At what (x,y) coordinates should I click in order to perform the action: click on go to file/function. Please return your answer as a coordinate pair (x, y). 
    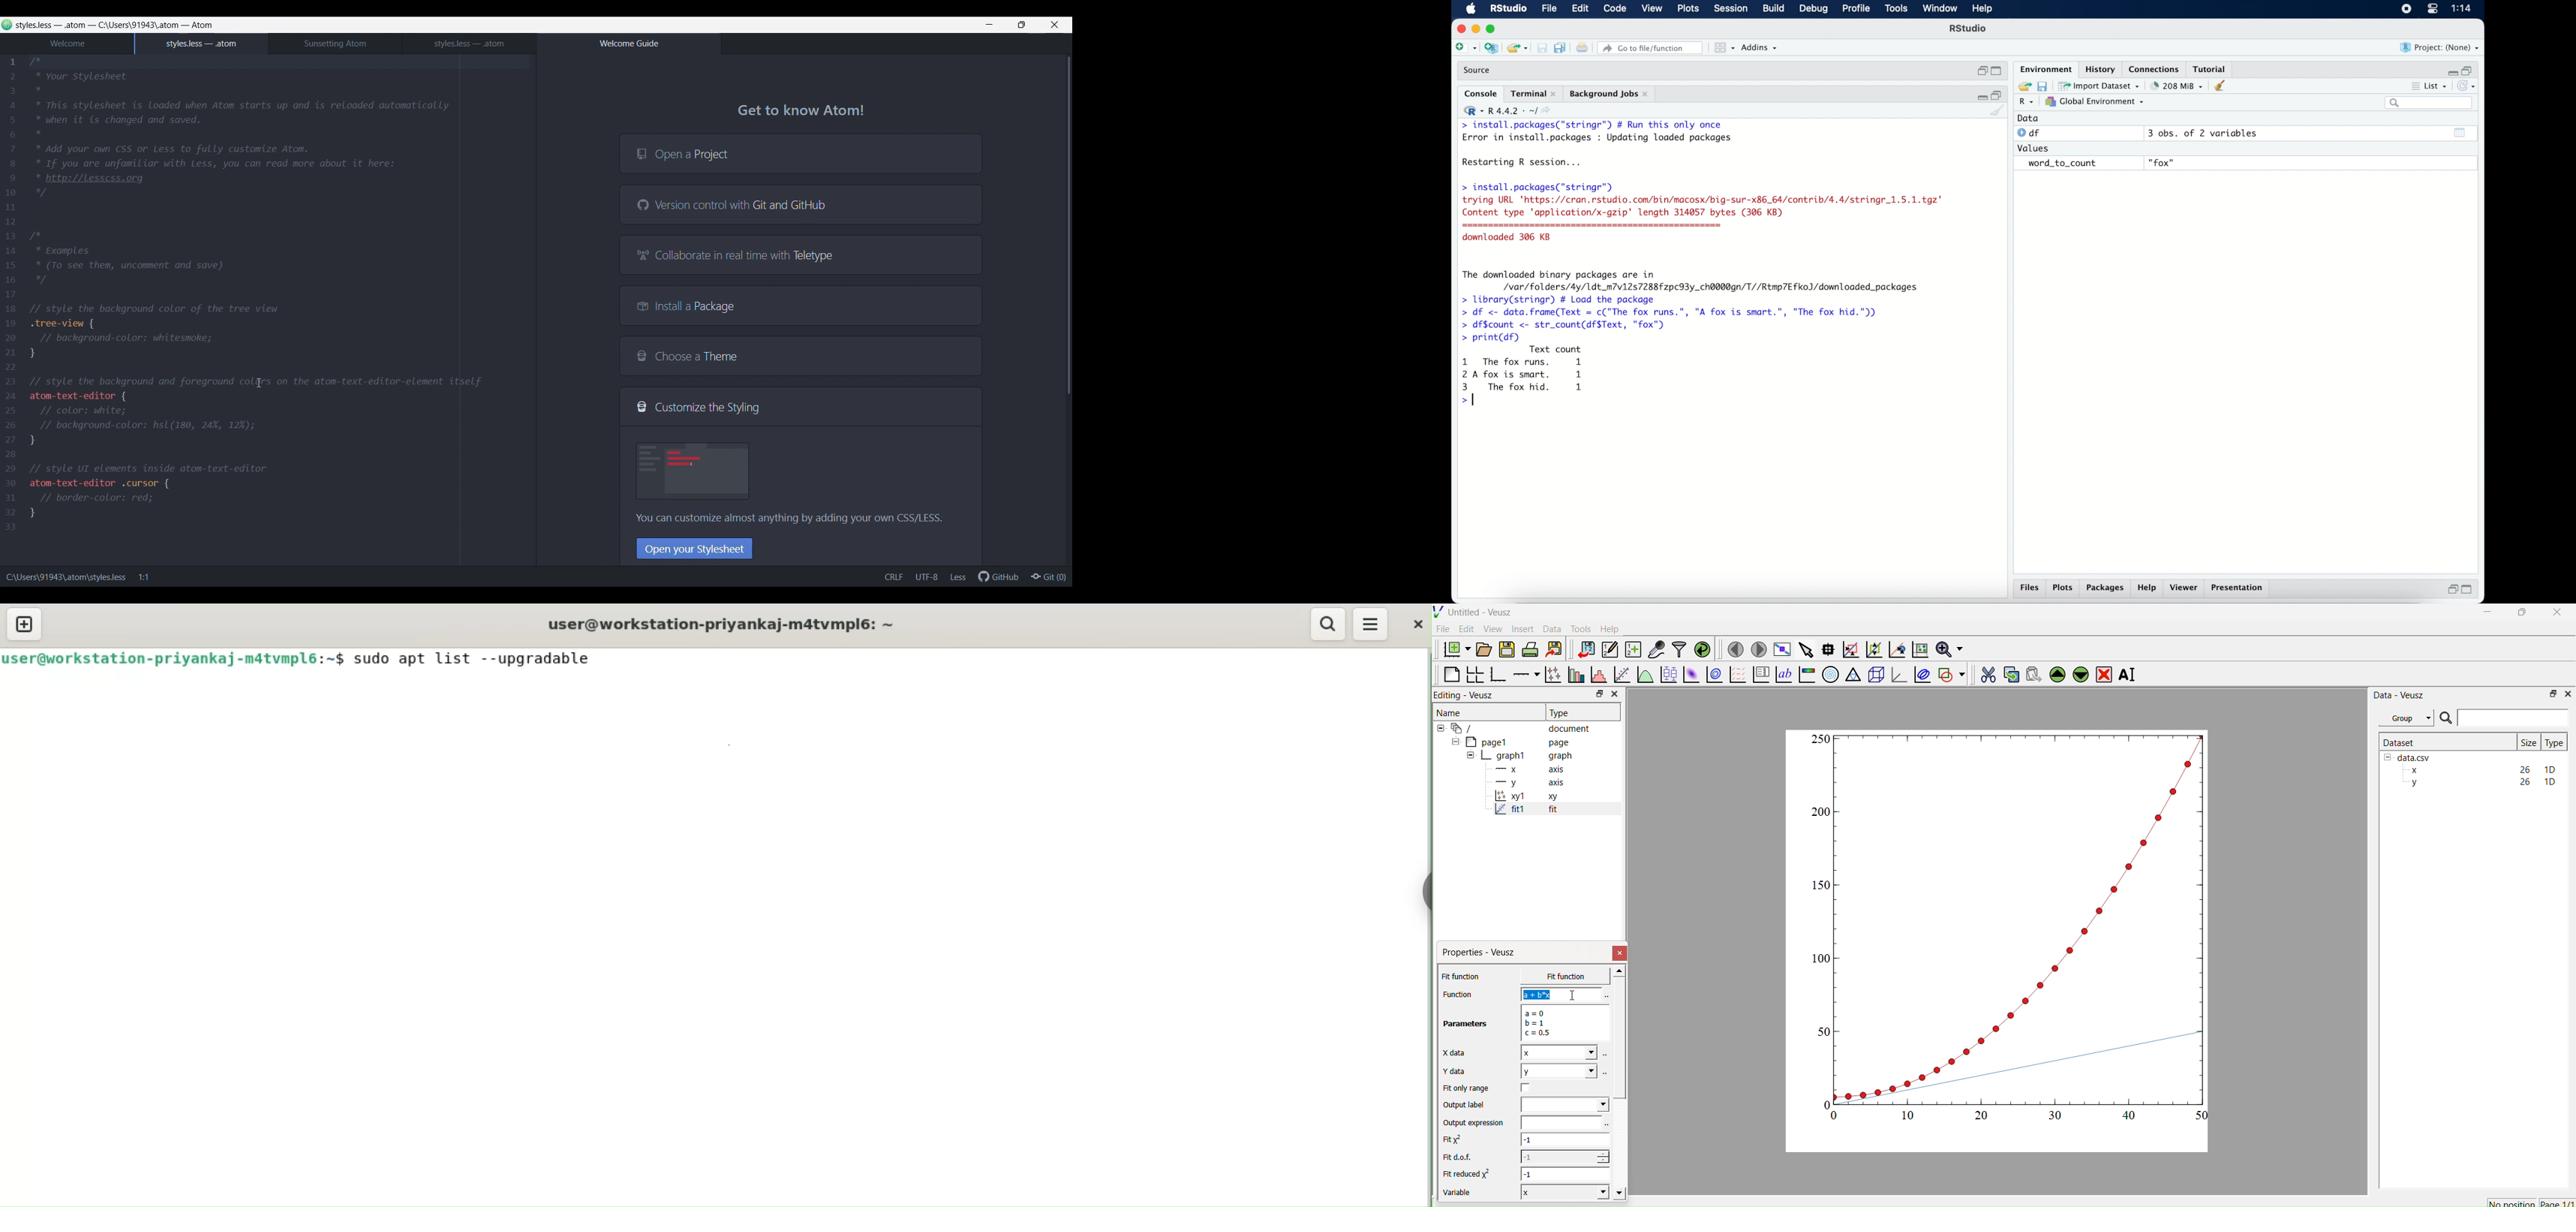
    Looking at the image, I should click on (1652, 48).